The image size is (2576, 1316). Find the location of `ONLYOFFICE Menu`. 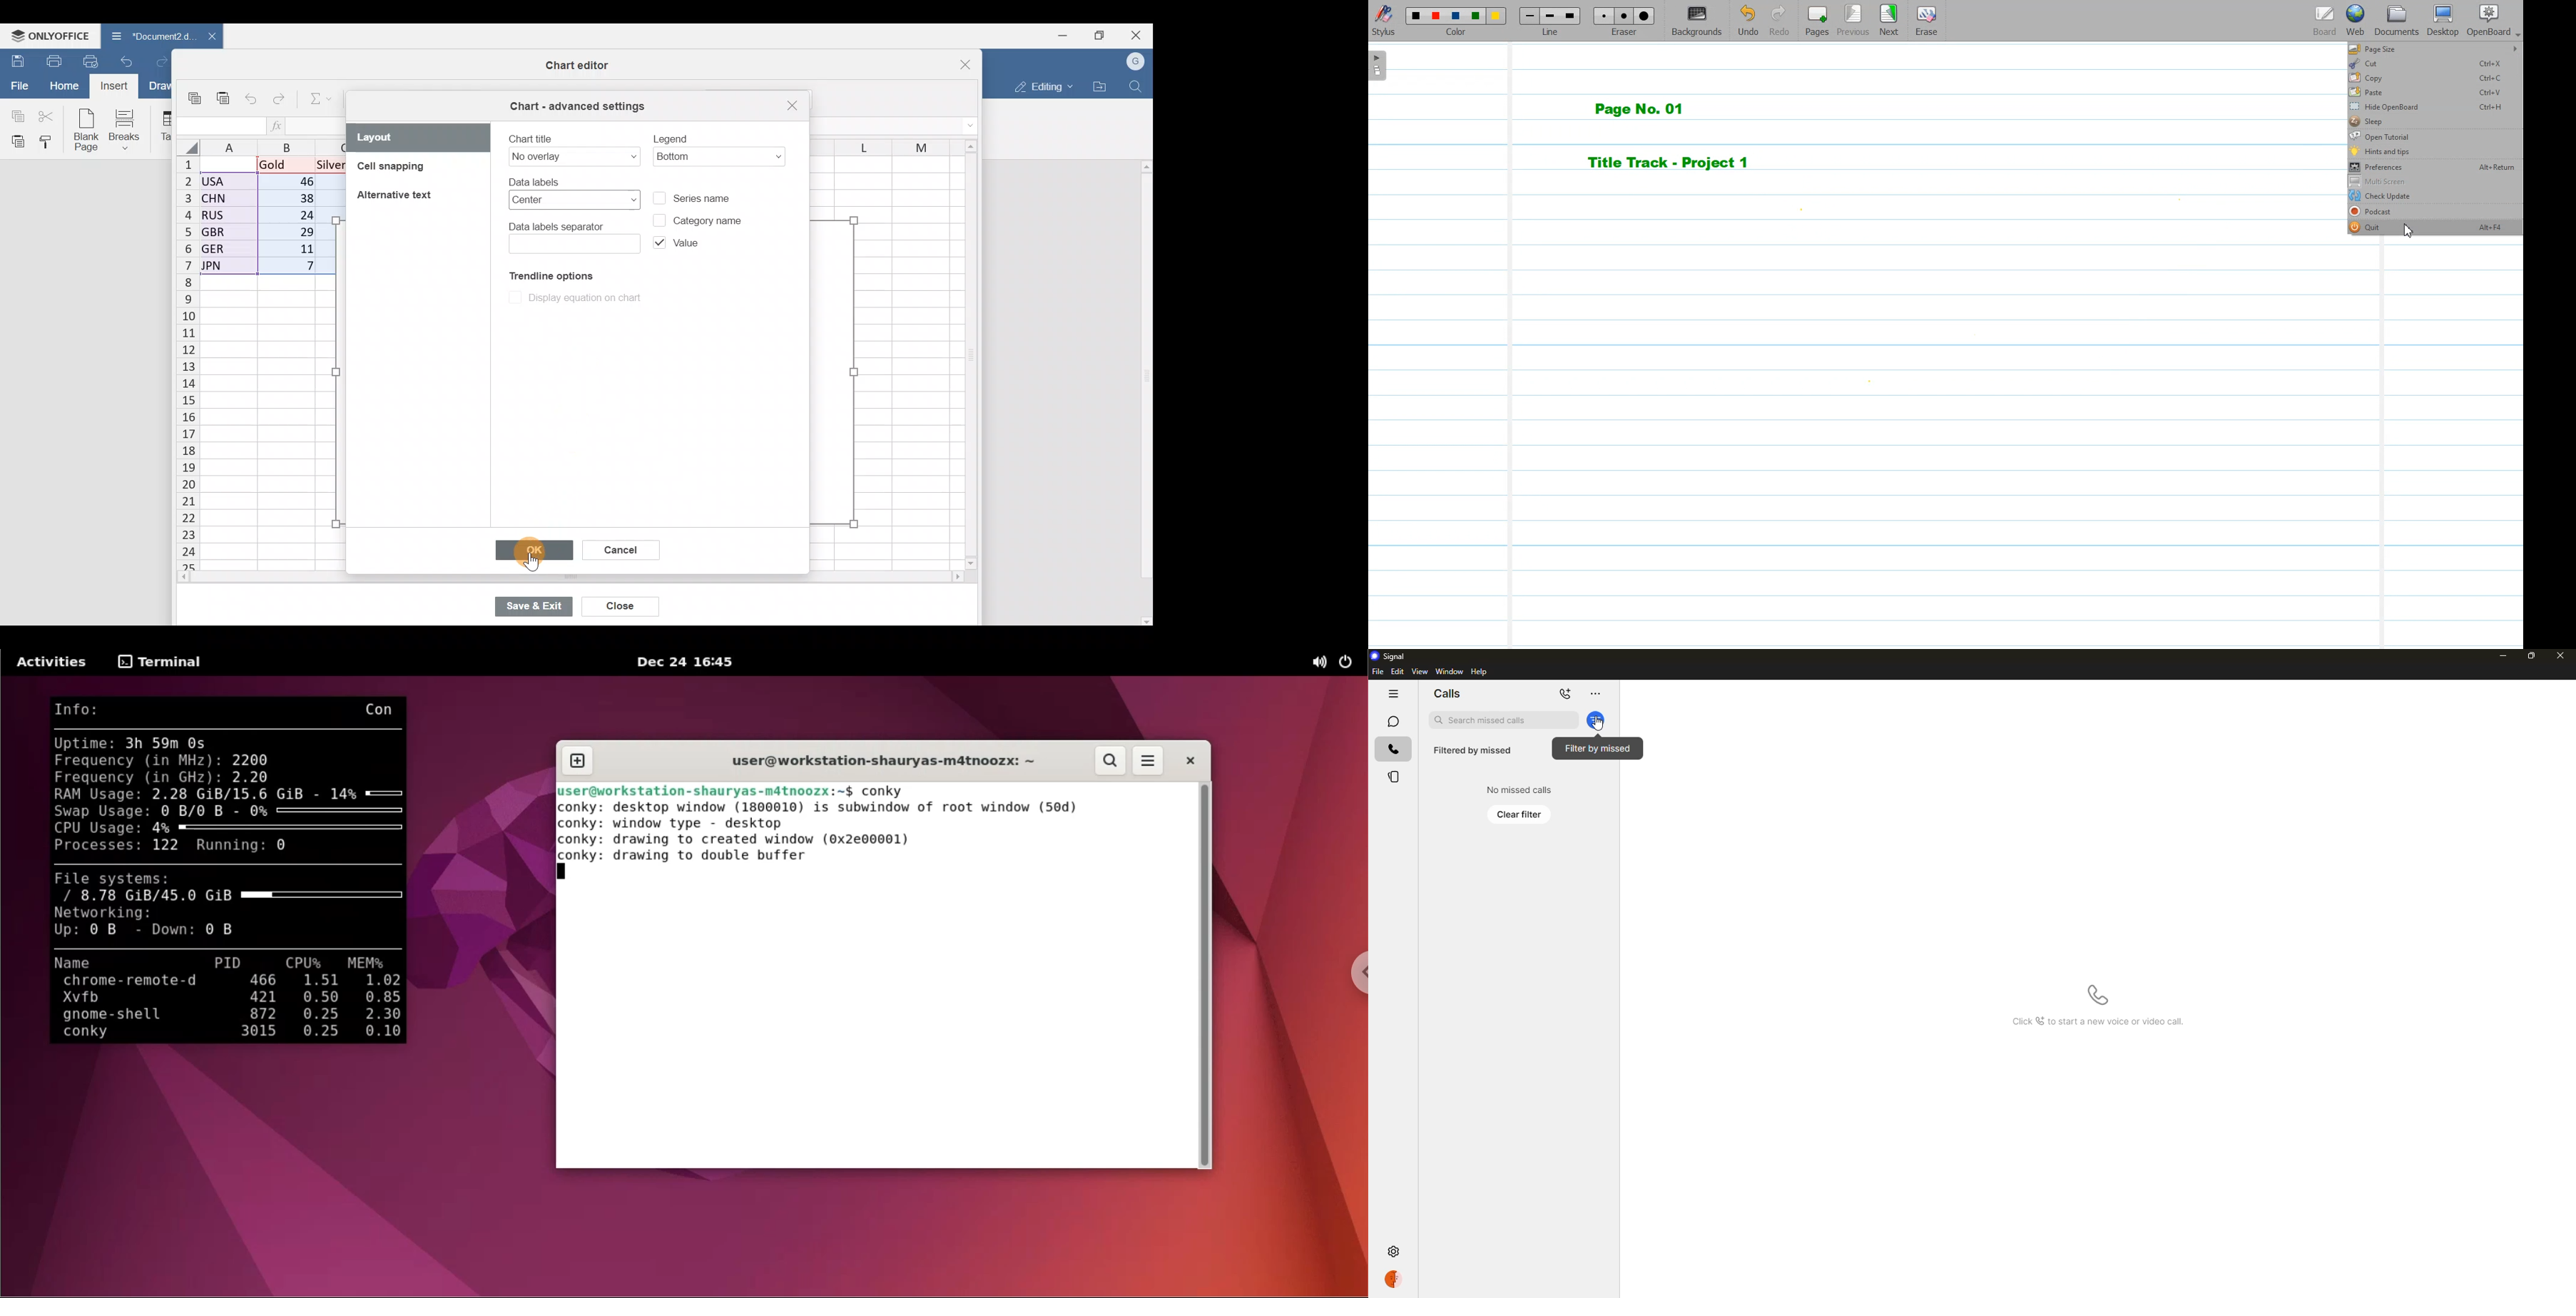

ONLYOFFICE Menu is located at coordinates (48, 35).